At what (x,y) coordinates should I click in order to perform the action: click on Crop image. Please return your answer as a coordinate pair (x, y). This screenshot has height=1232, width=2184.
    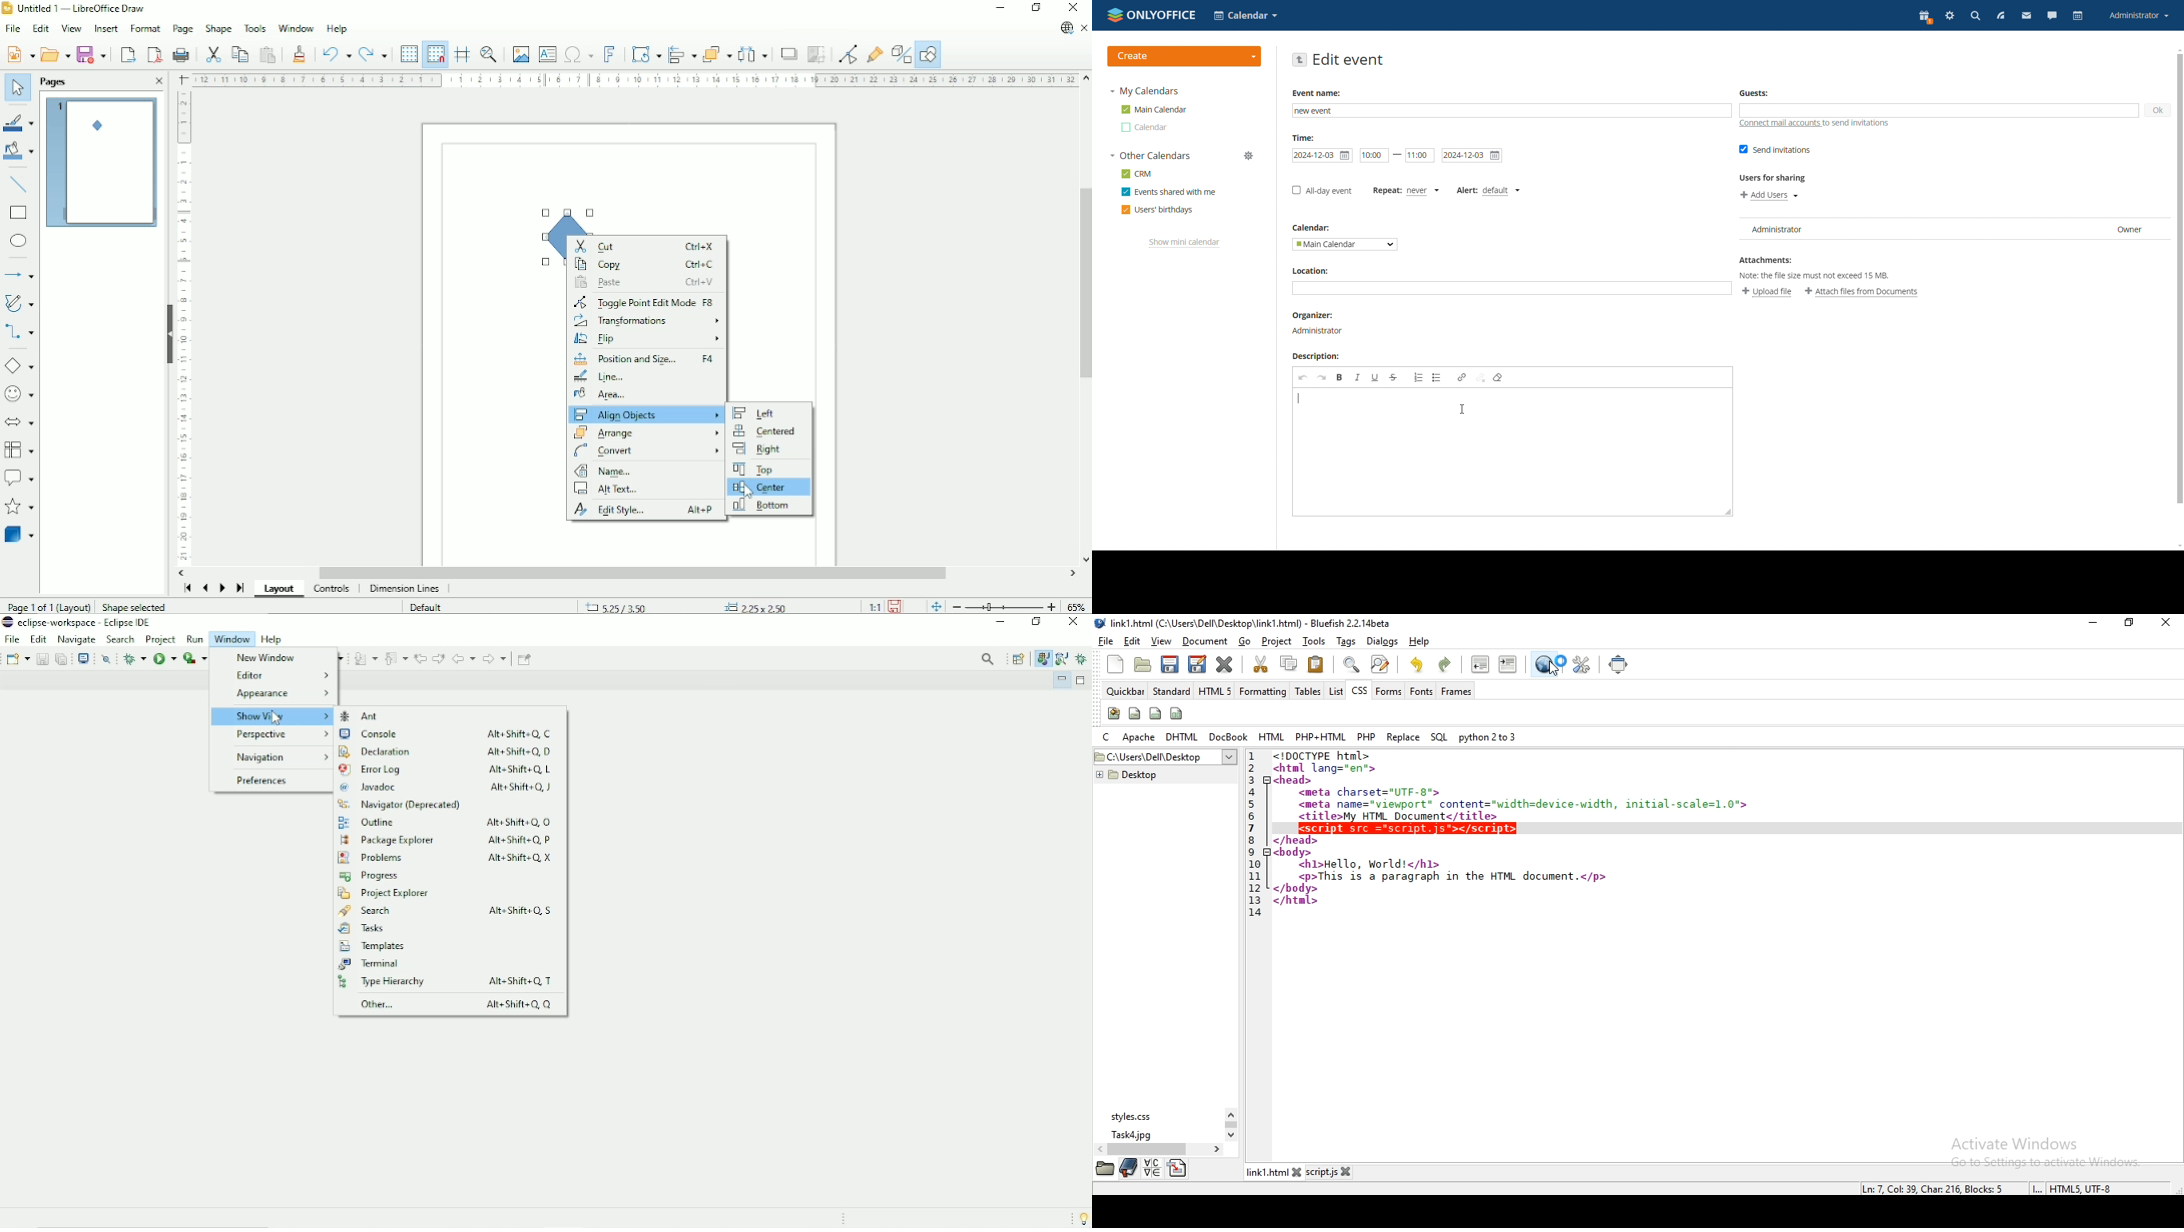
    Looking at the image, I should click on (817, 54).